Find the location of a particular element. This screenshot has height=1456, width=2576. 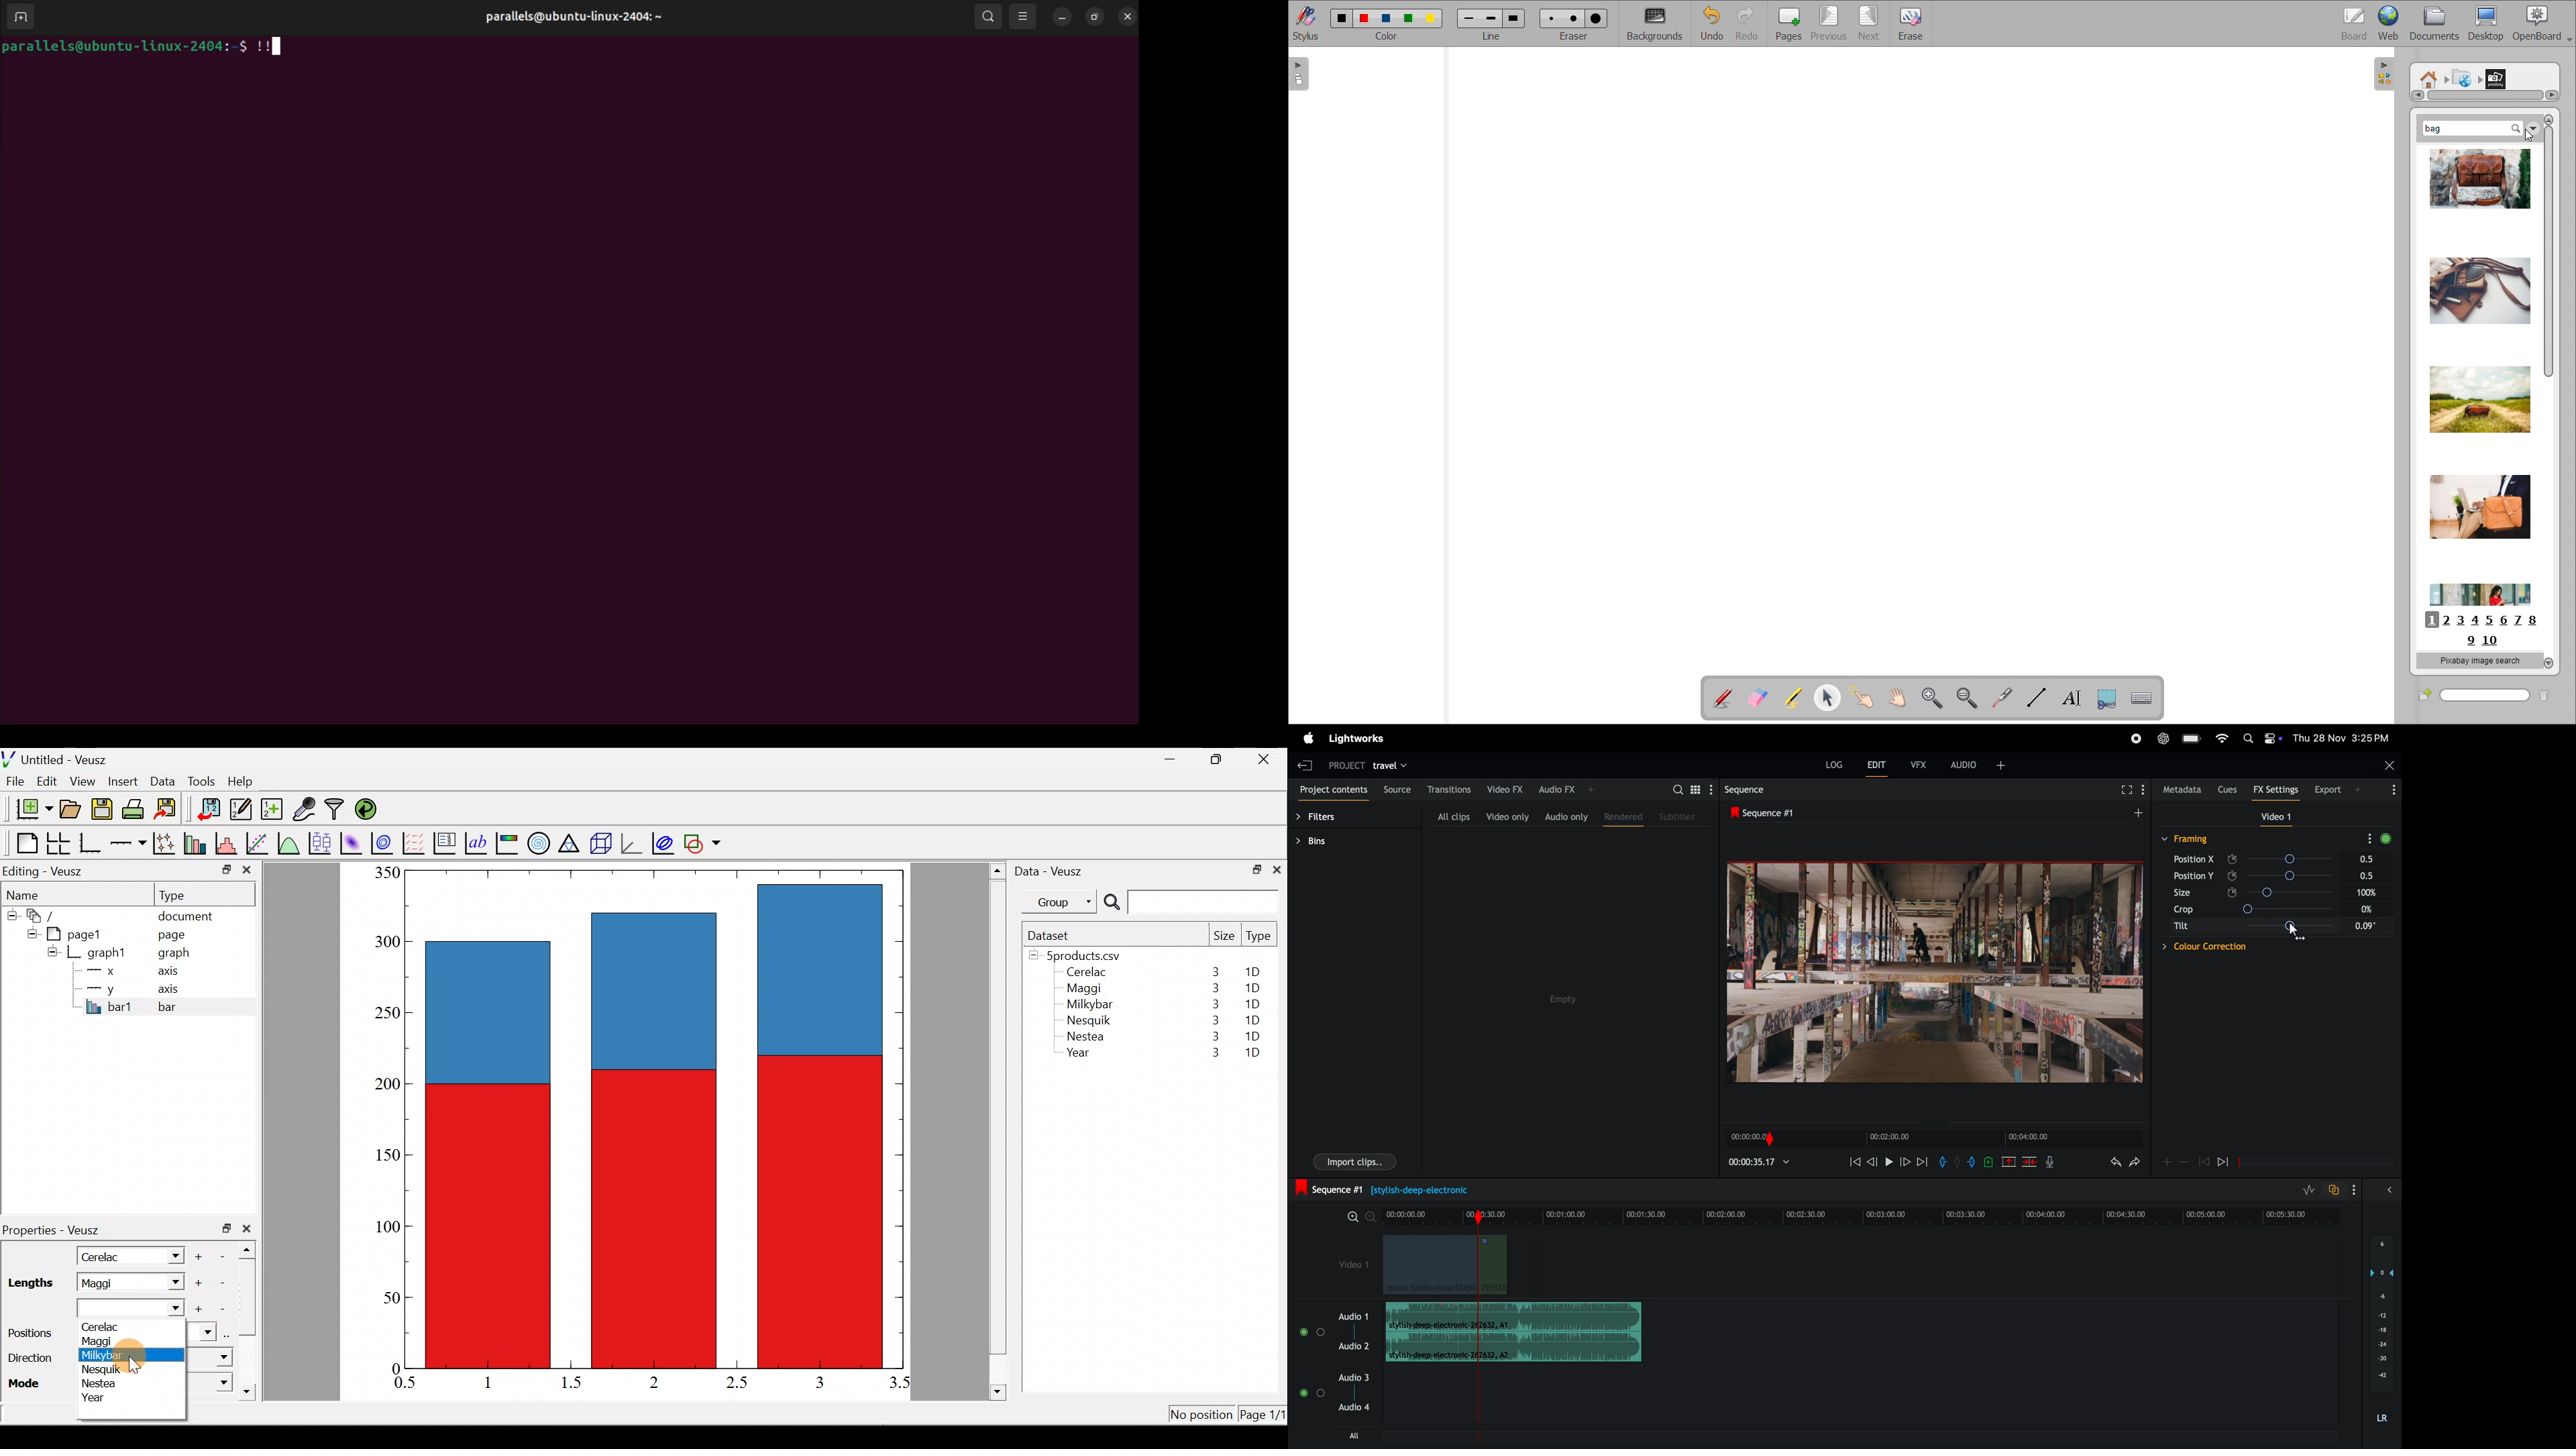

empty is located at coordinates (1561, 997).